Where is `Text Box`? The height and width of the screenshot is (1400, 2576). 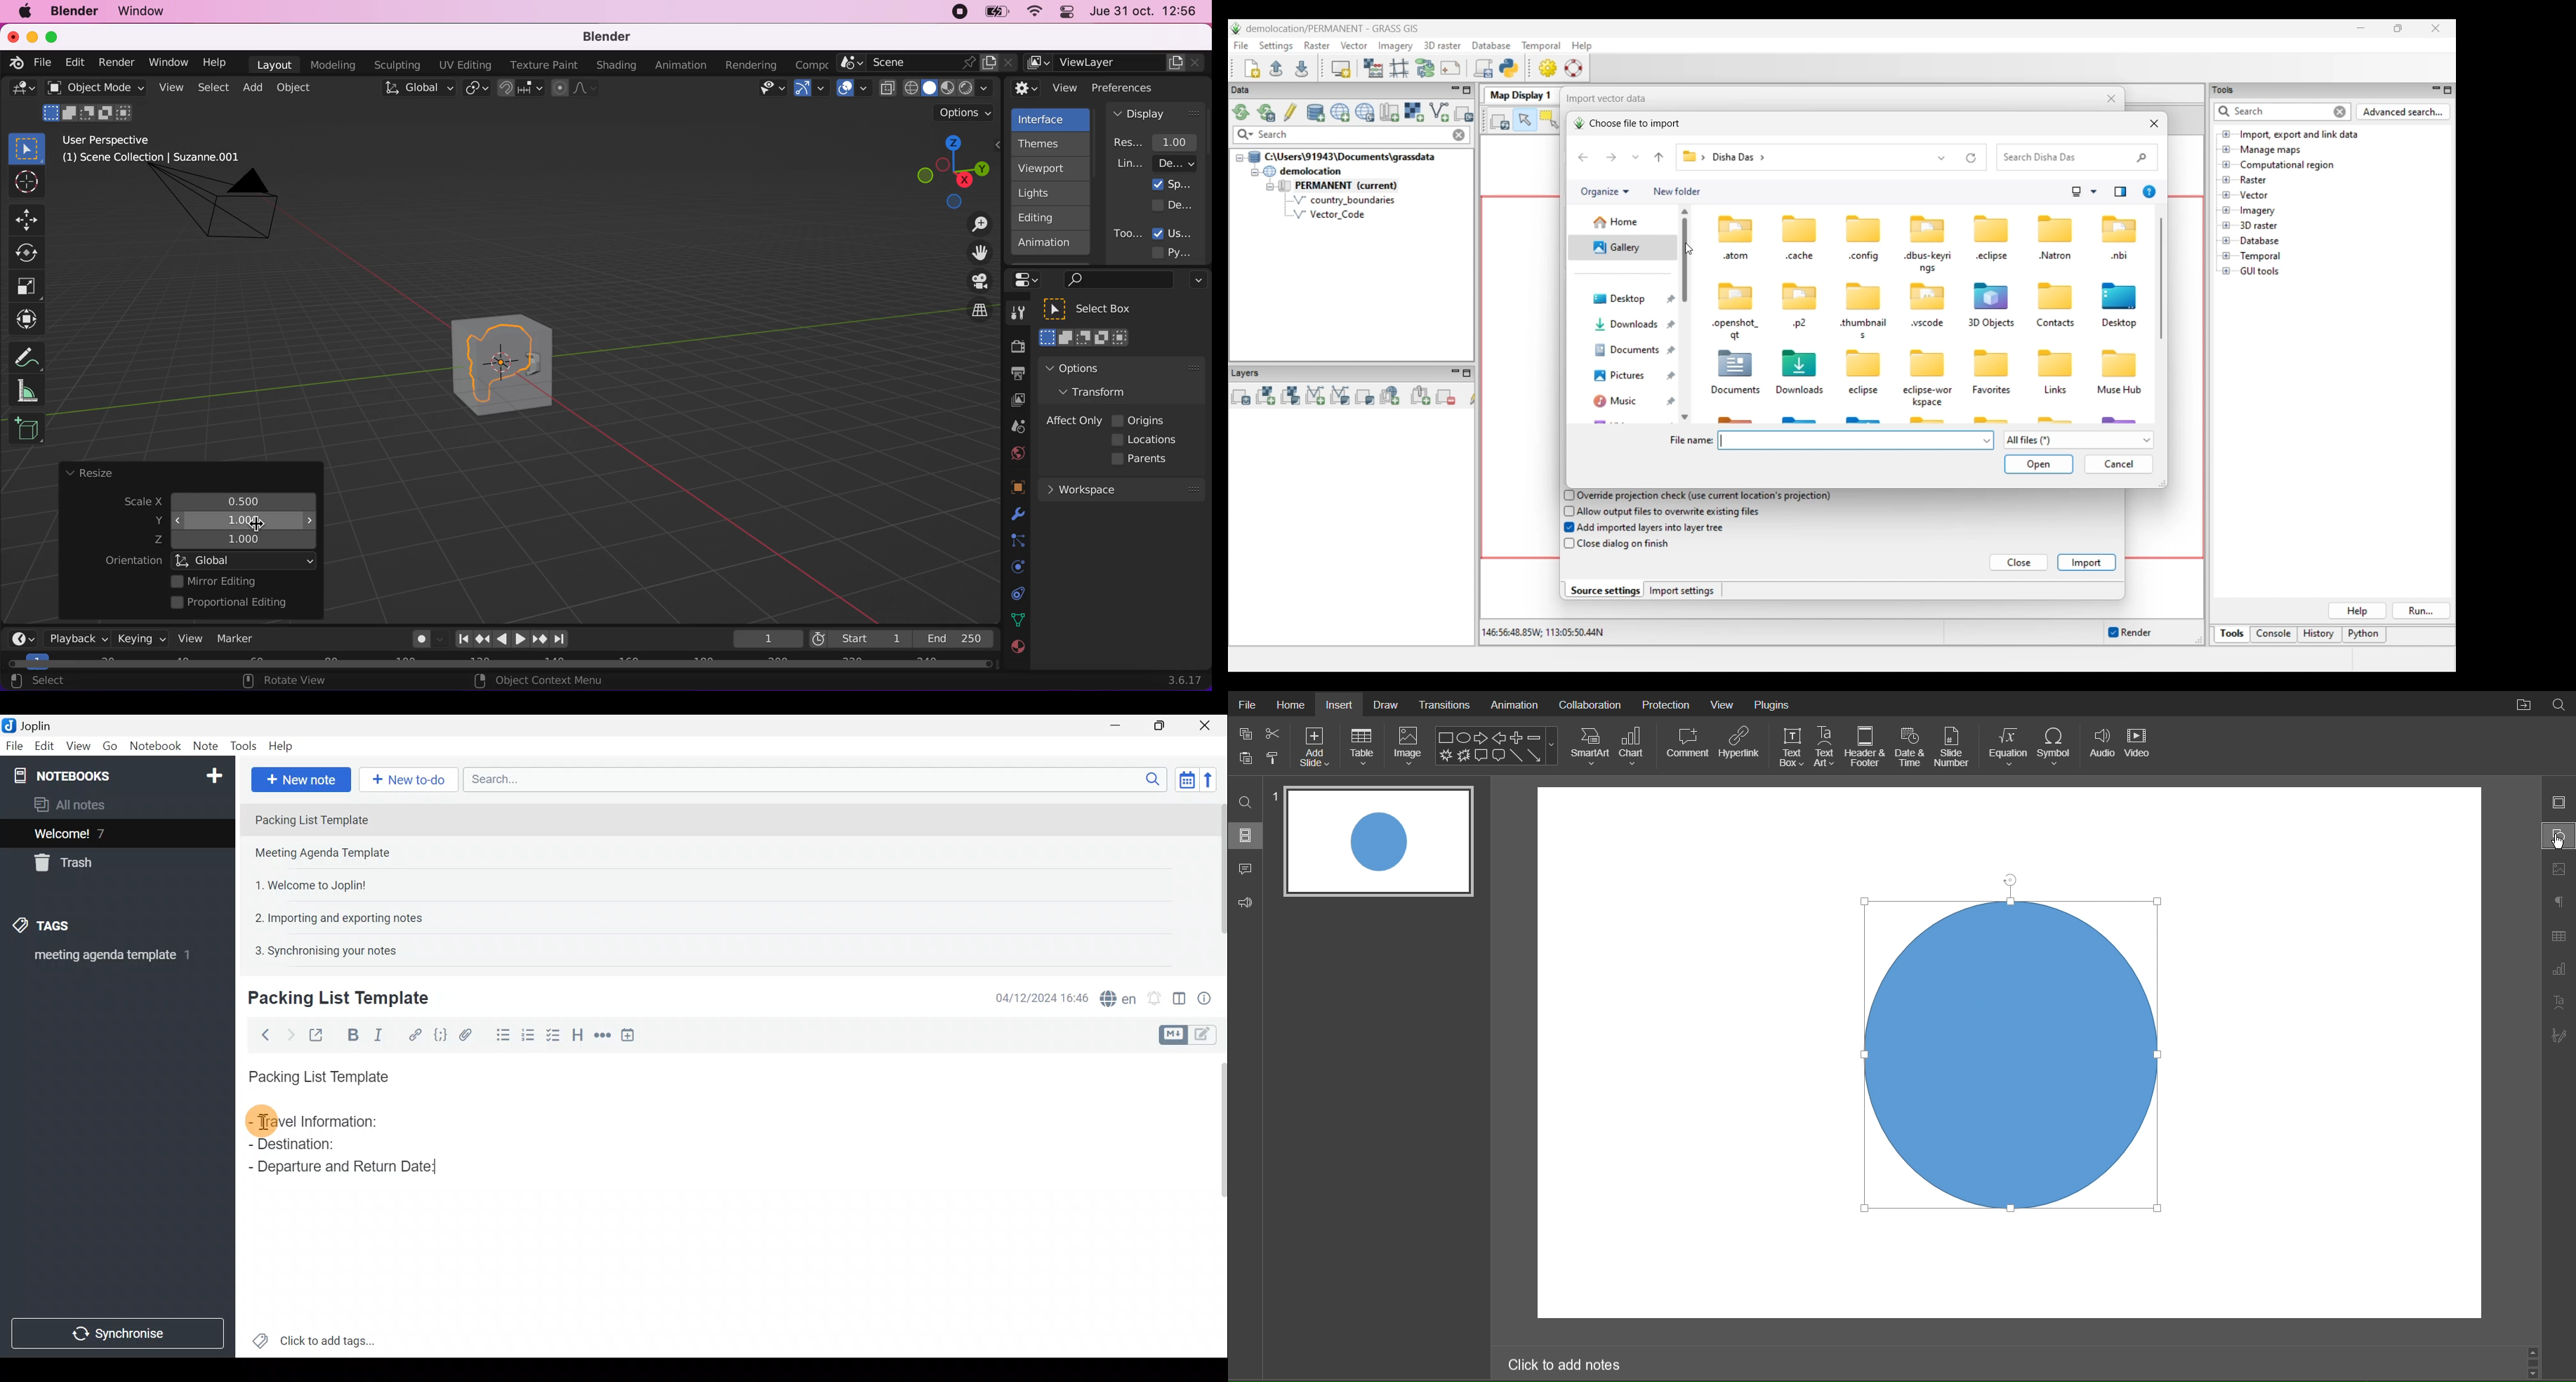 Text Box is located at coordinates (1791, 746).